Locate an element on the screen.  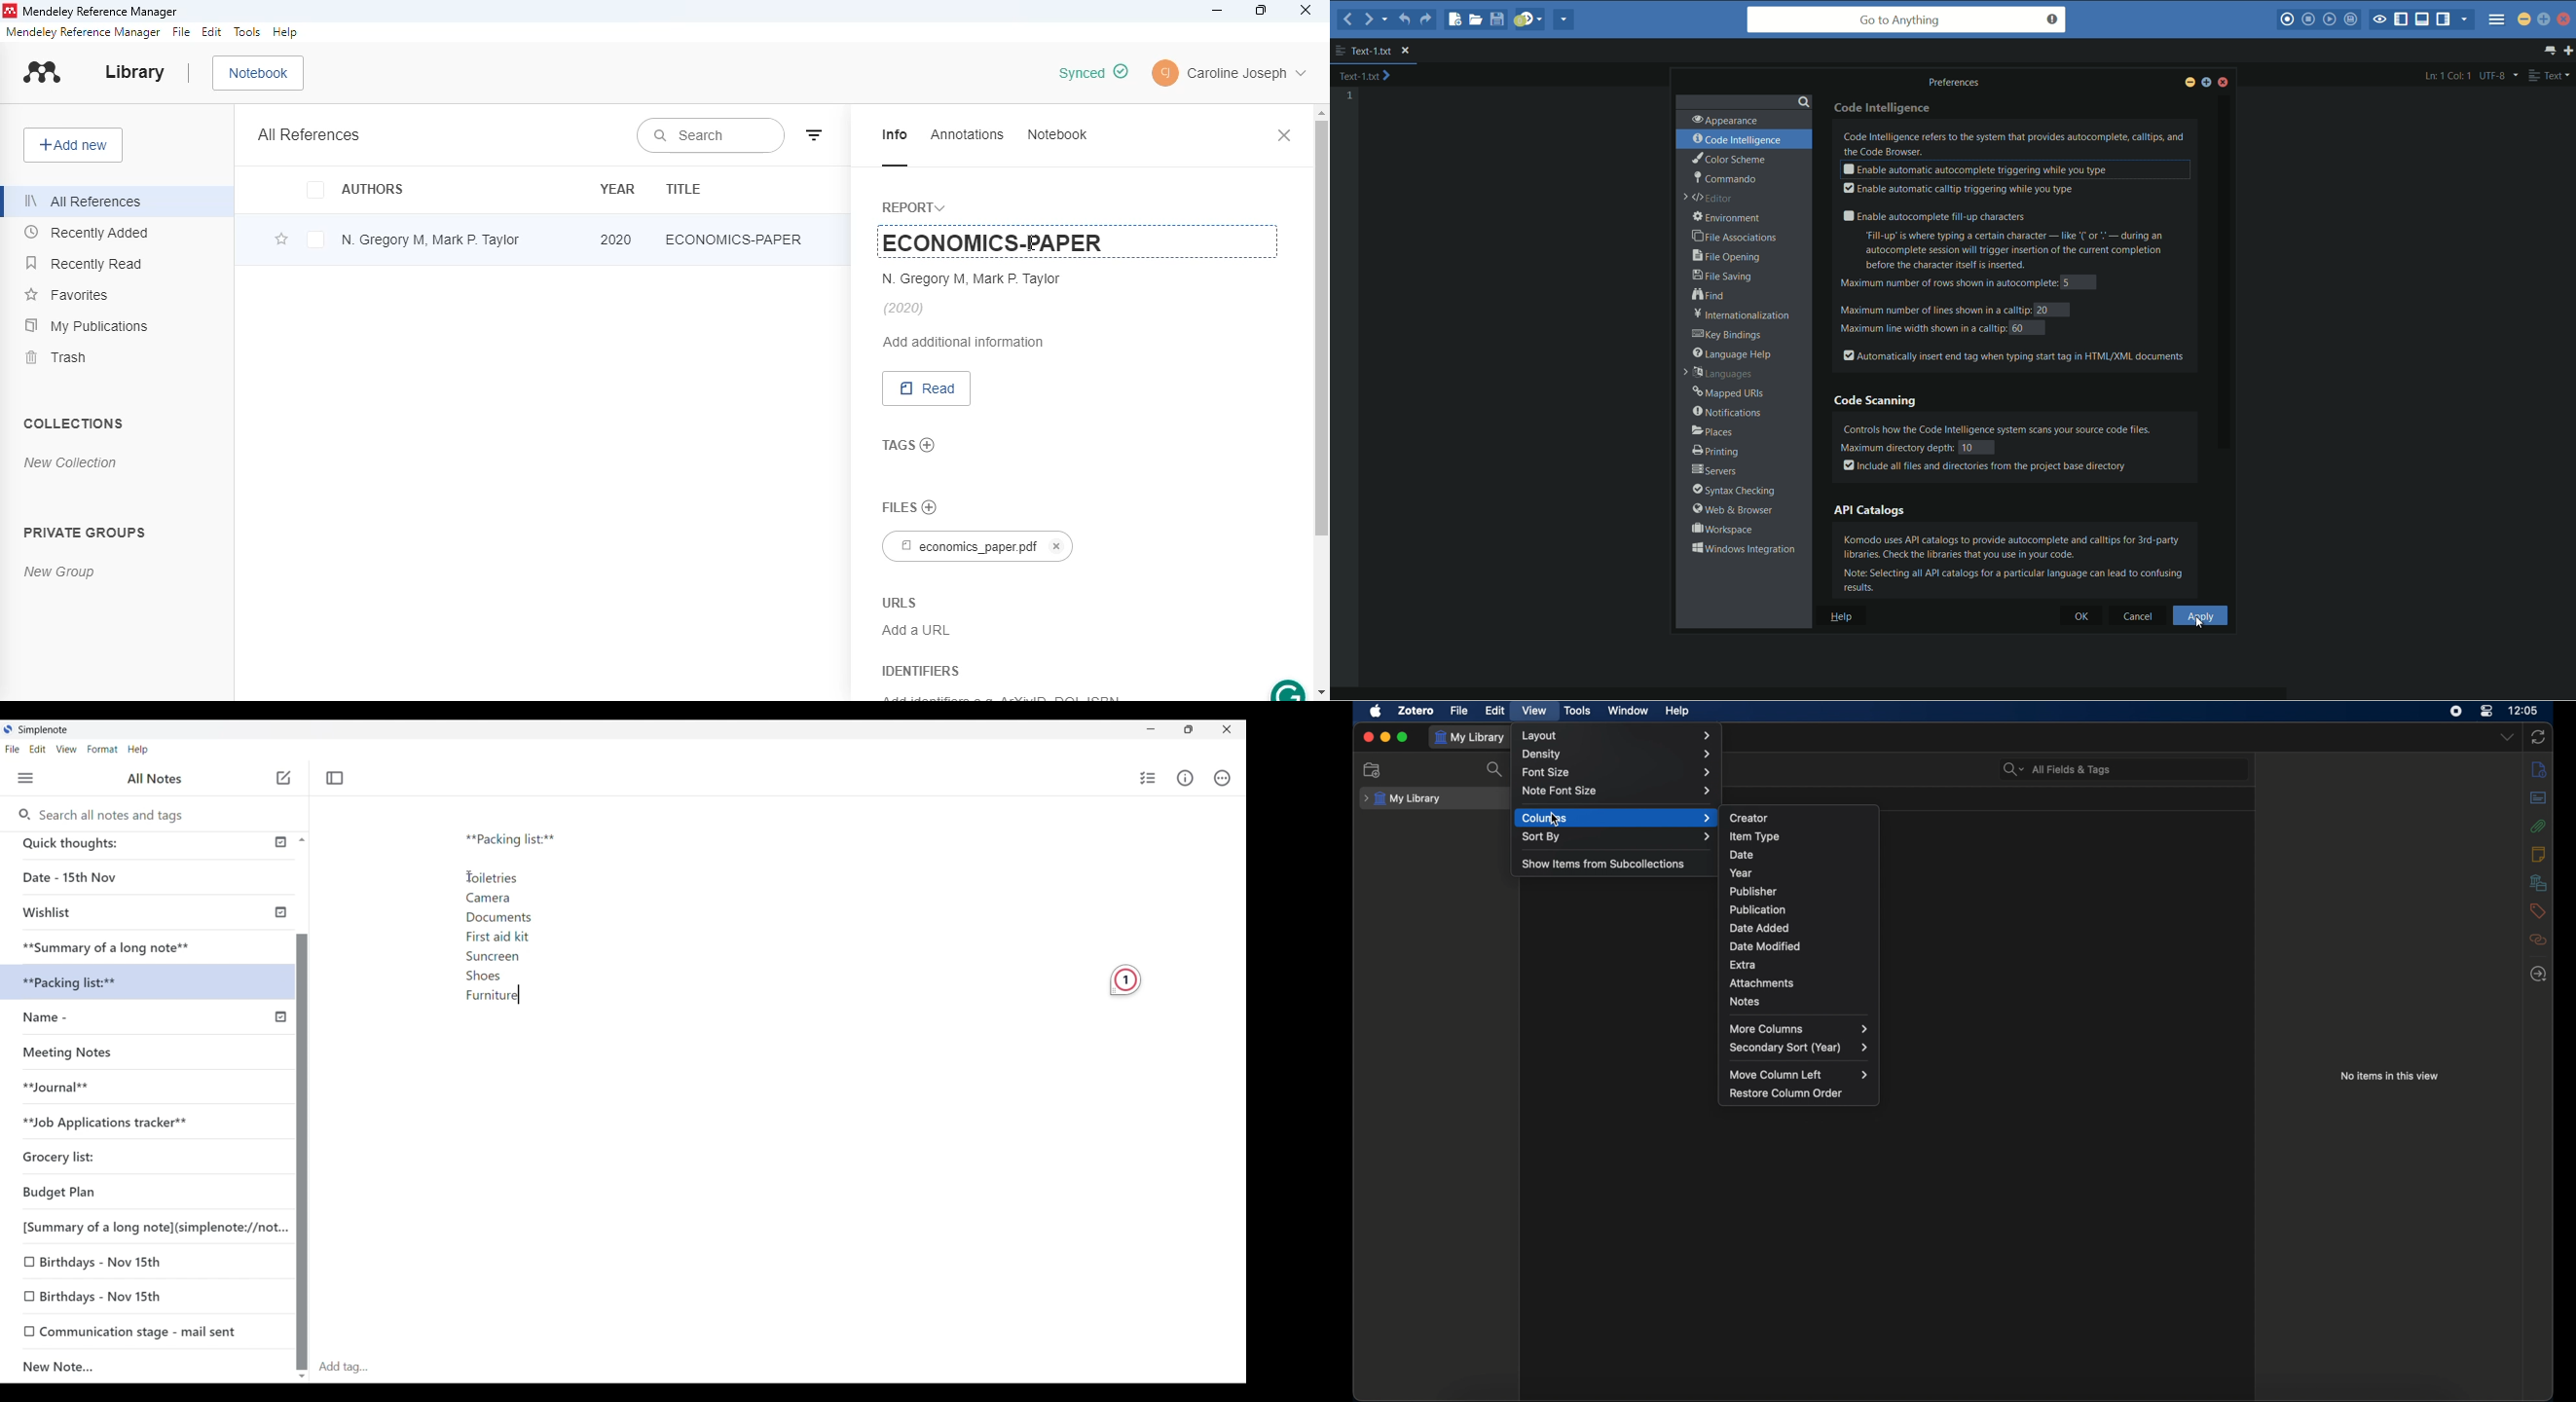
Show interface in a smaller tab is located at coordinates (1189, 730).